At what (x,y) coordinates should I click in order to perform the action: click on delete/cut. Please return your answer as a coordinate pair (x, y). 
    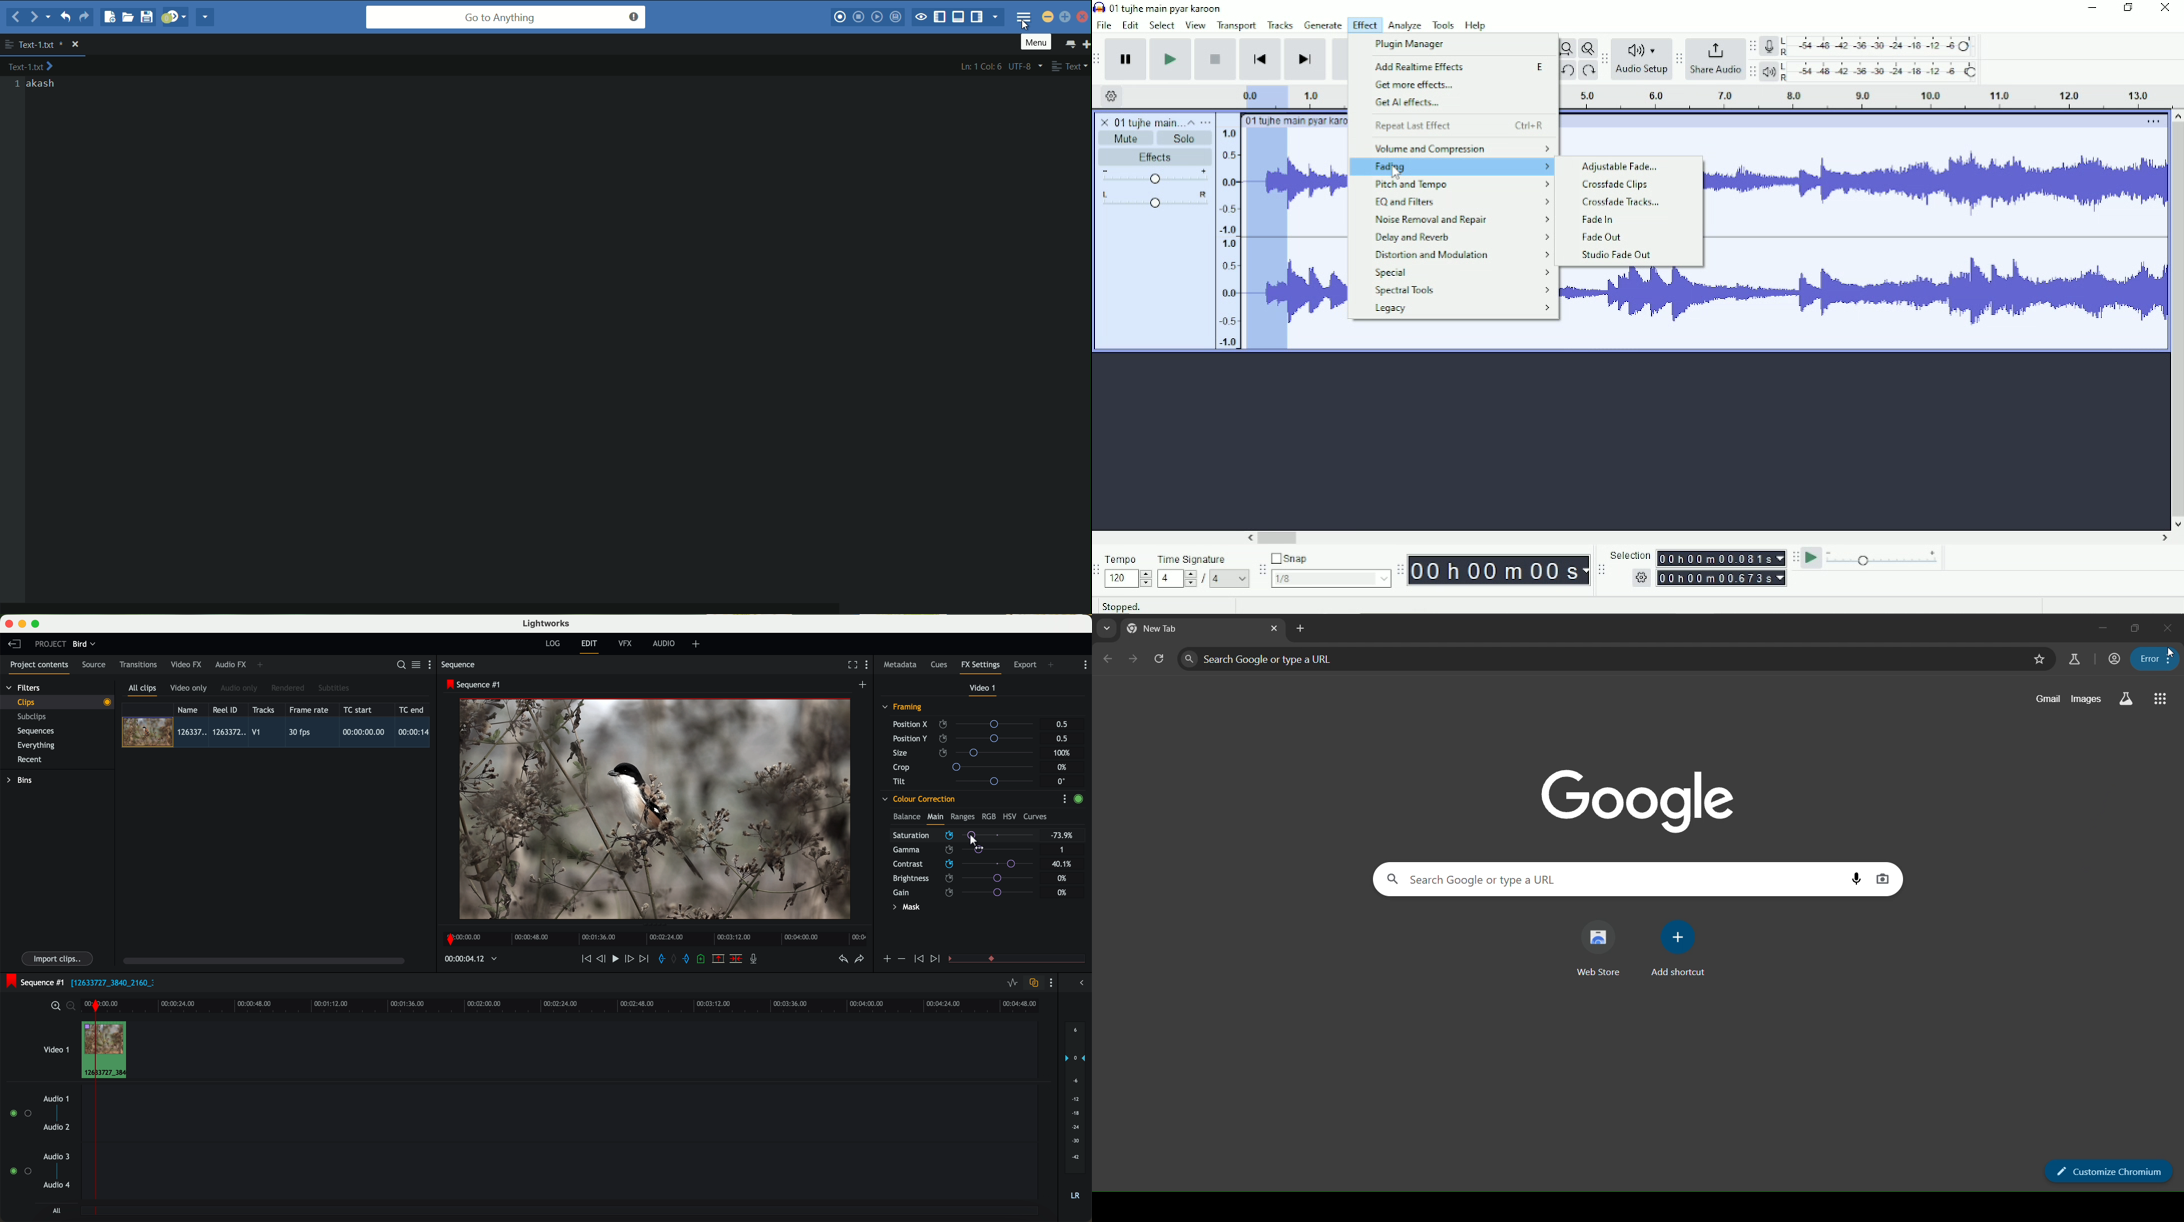
    Looking at the image, I should click on (736, 959).